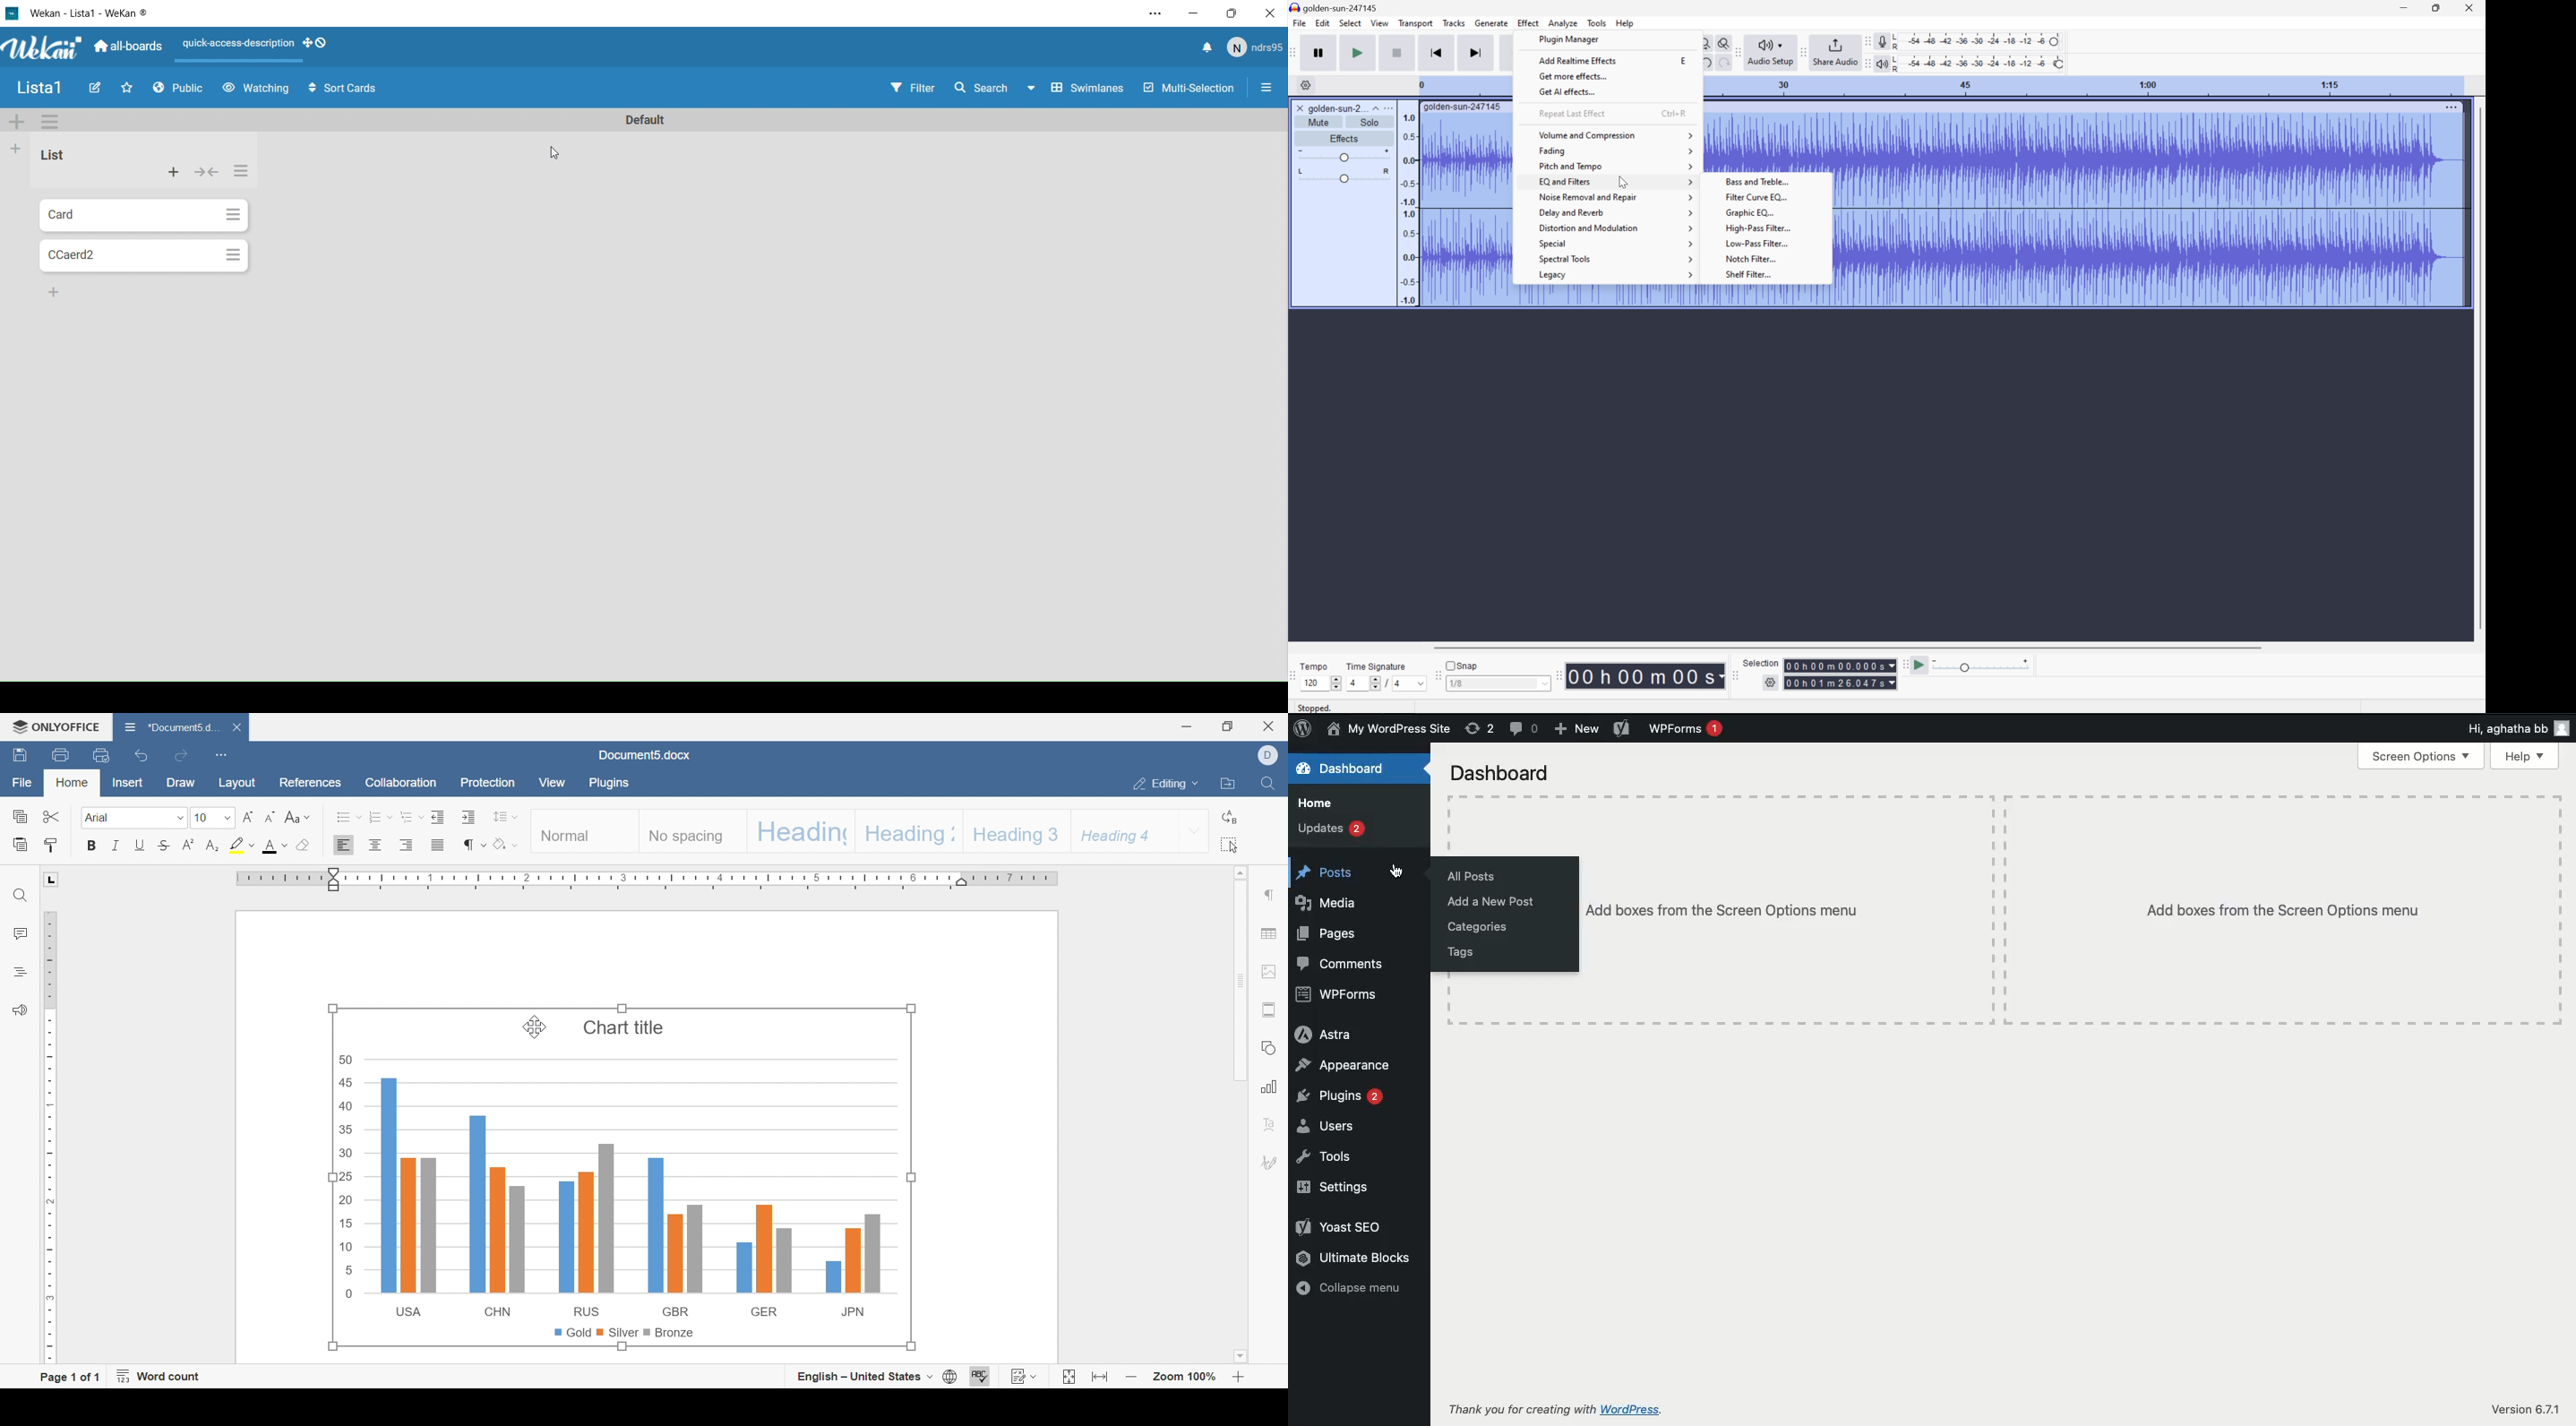 The height and width of the screenshot is (1428, 2576). I want to click on collapse, so click(210, 174).